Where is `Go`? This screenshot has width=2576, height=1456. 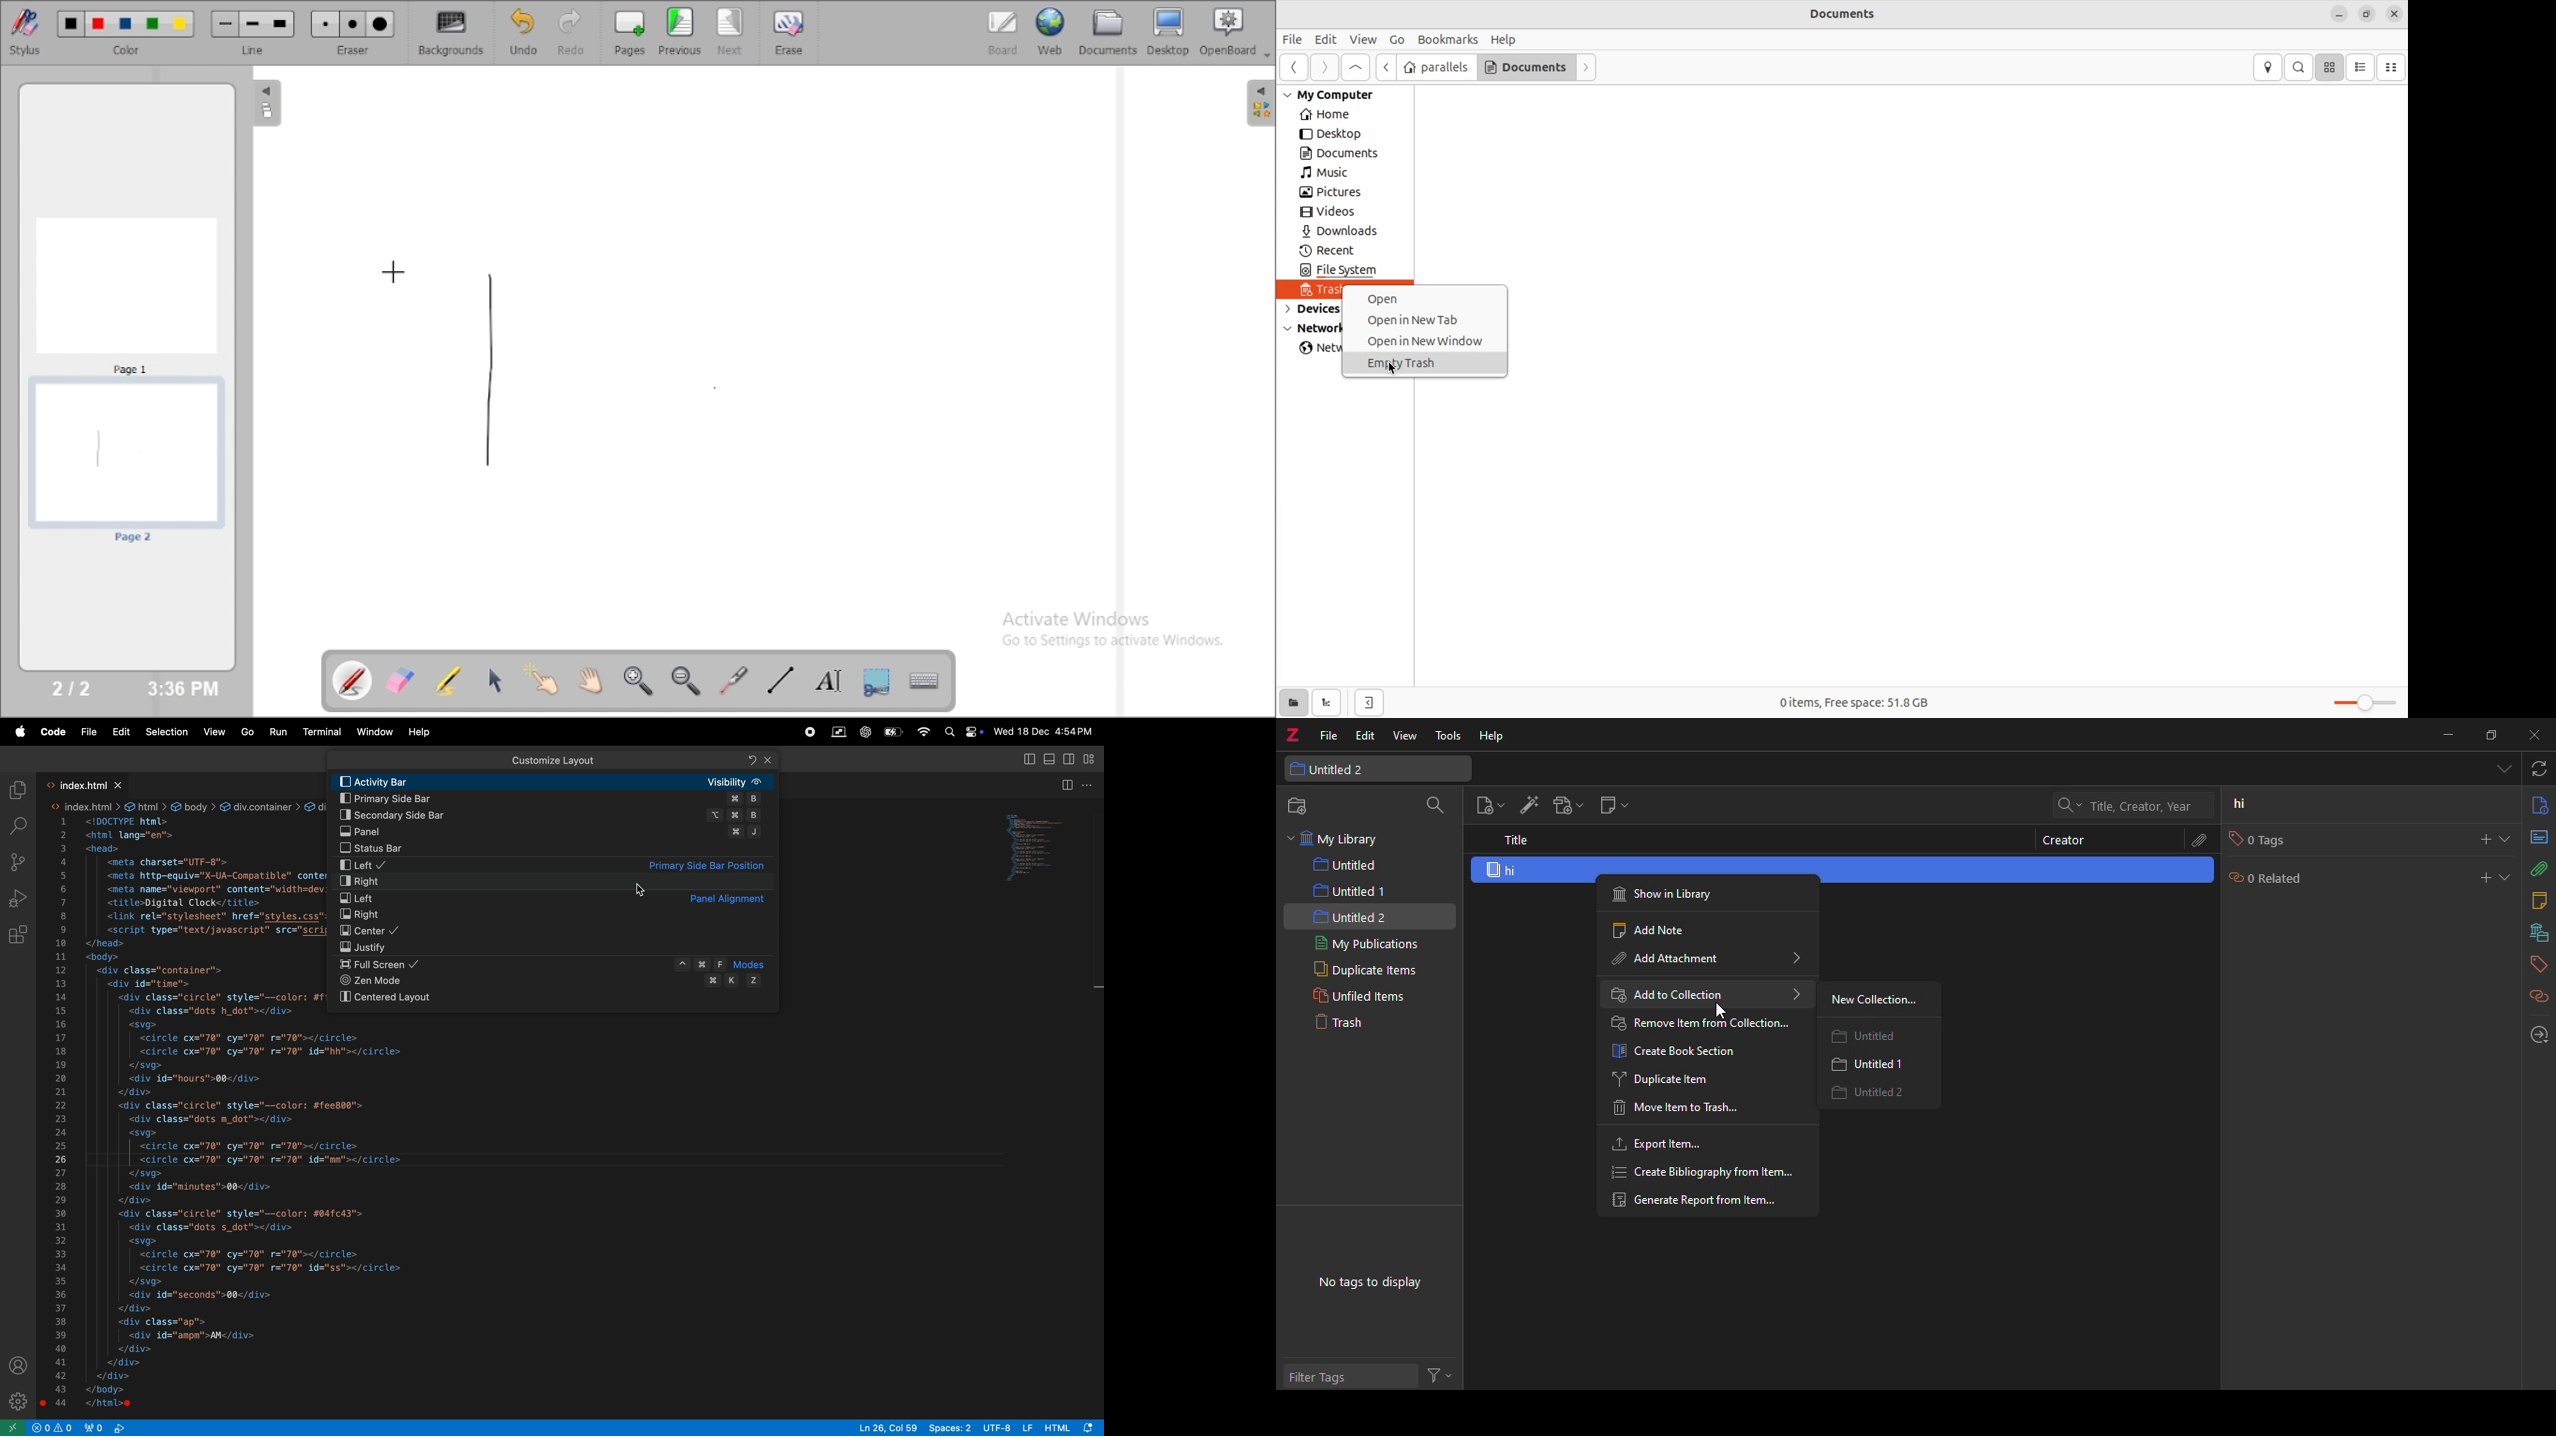
Go is located at coordinates (246, 732).